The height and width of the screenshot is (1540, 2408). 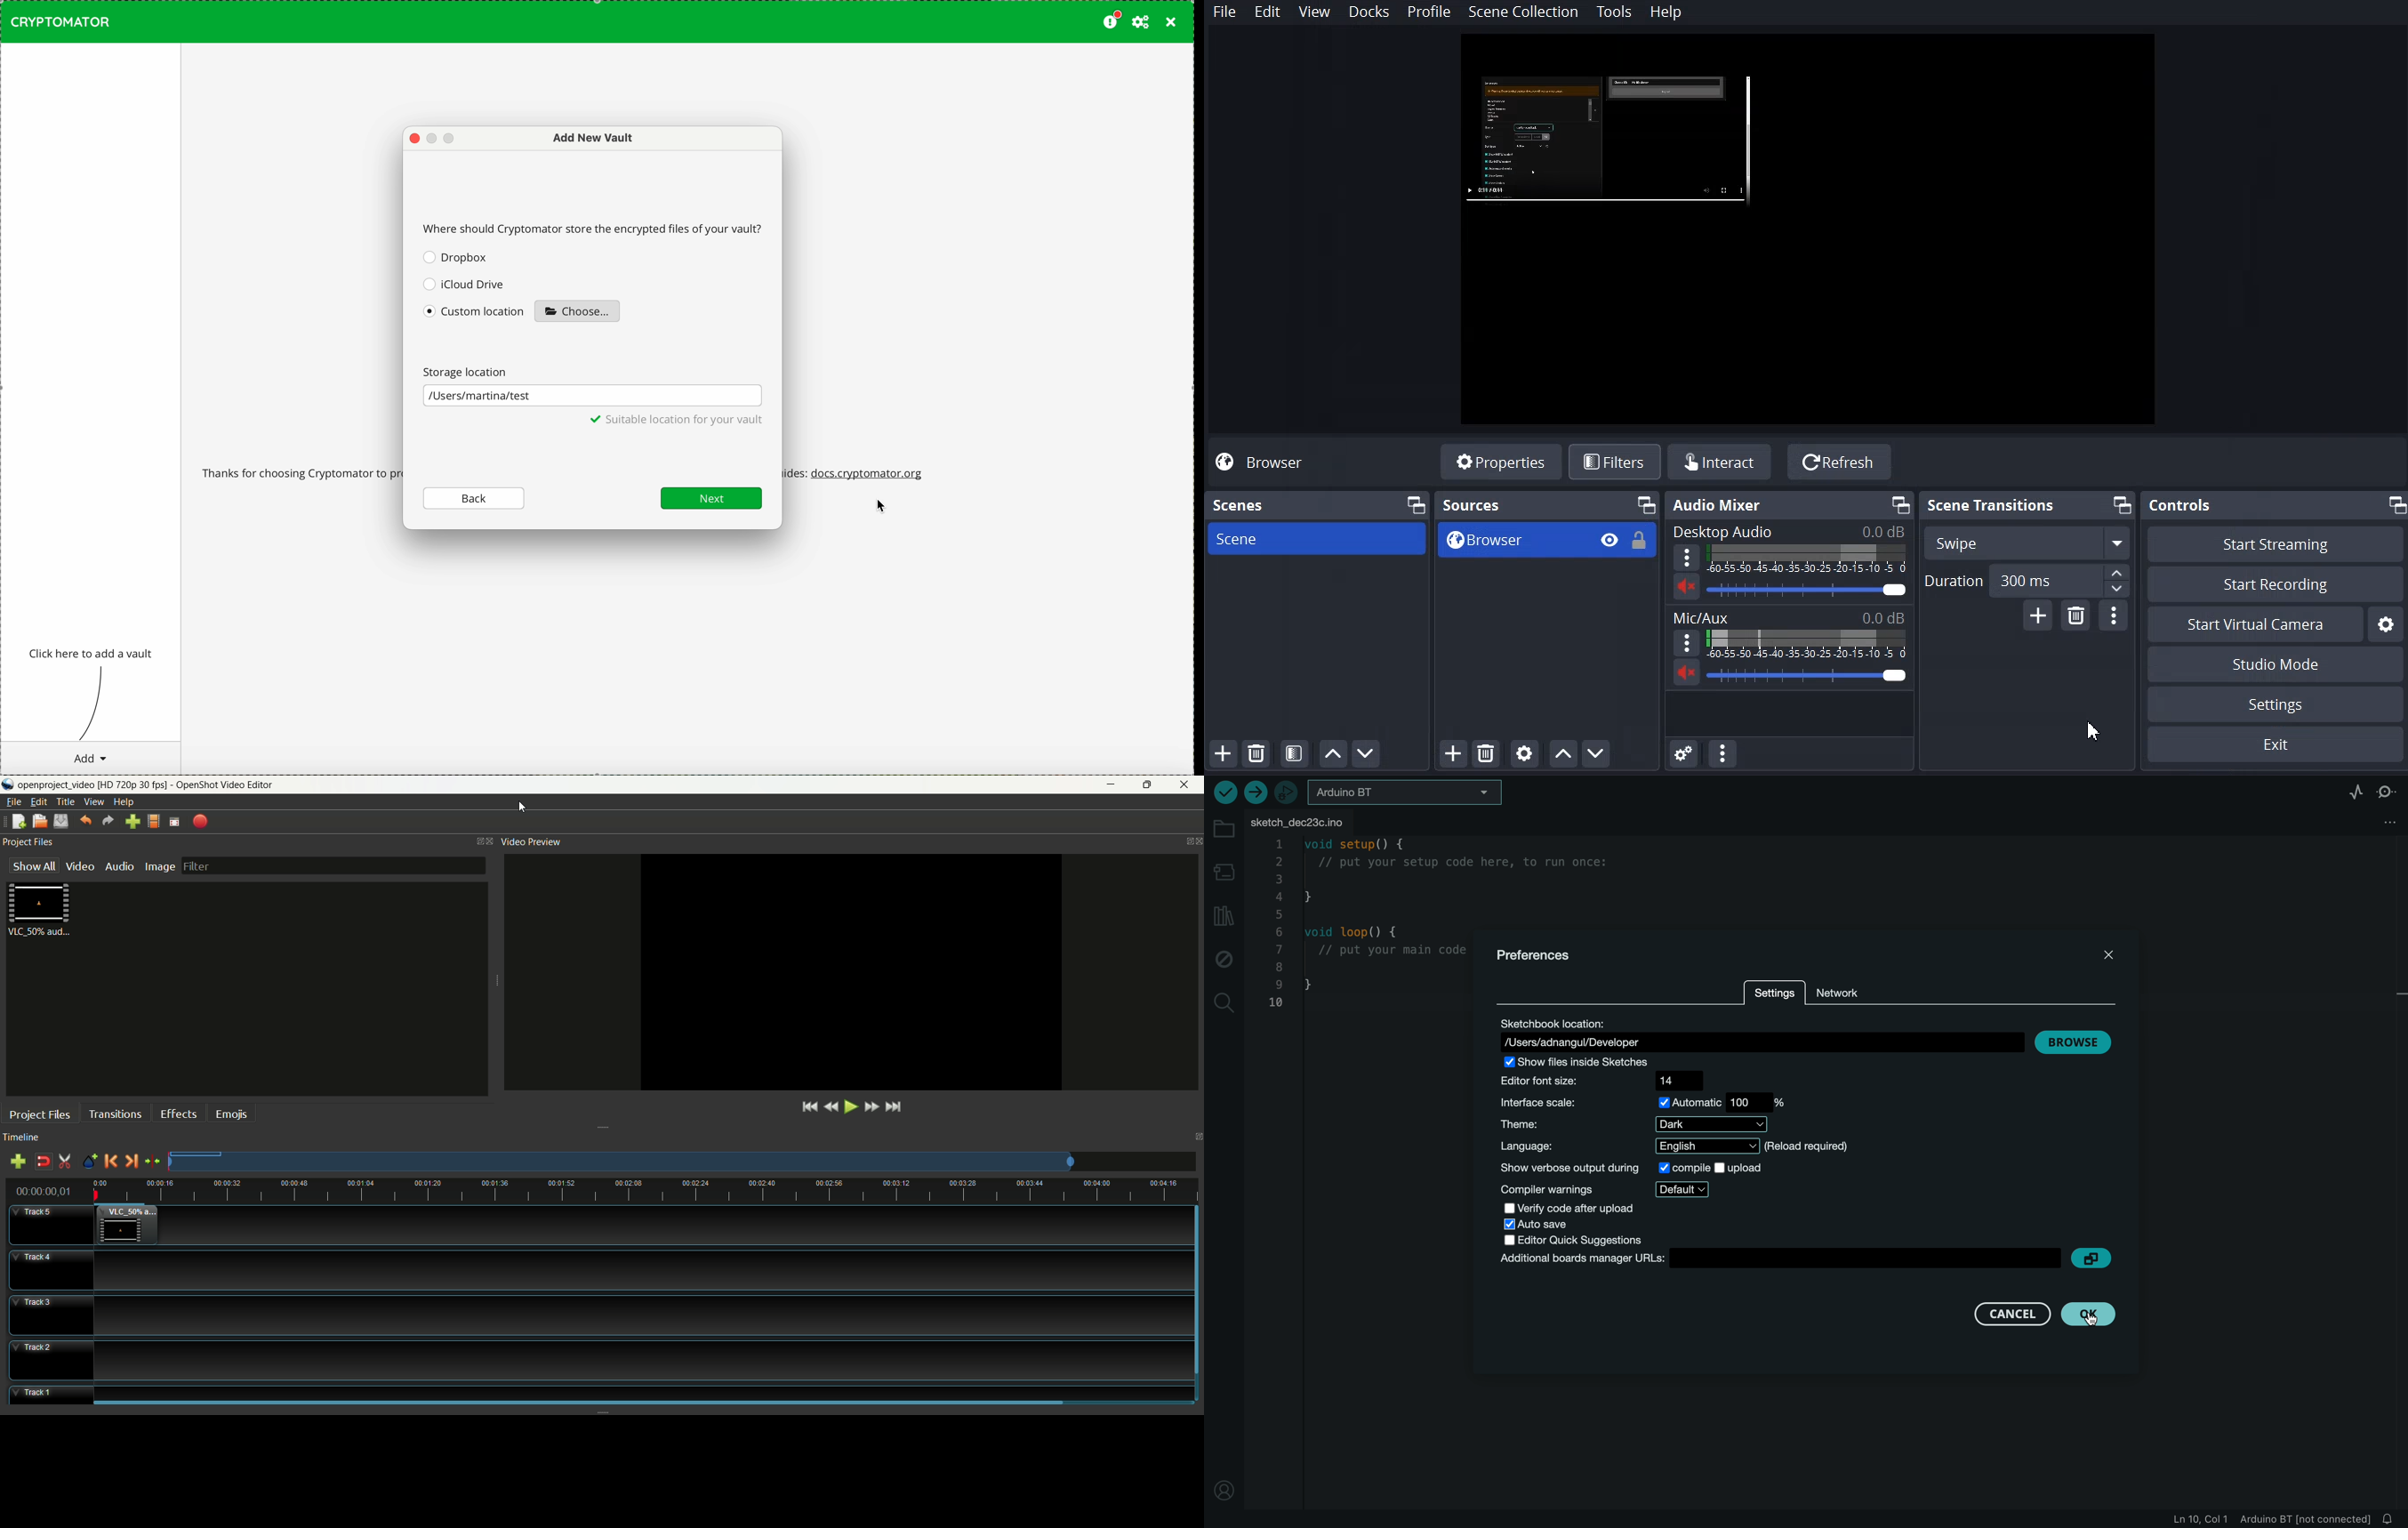 What do you see at coordinates (1760, 1035) in the screenshot?
I see `location` at bounding box center [1760, 1035].